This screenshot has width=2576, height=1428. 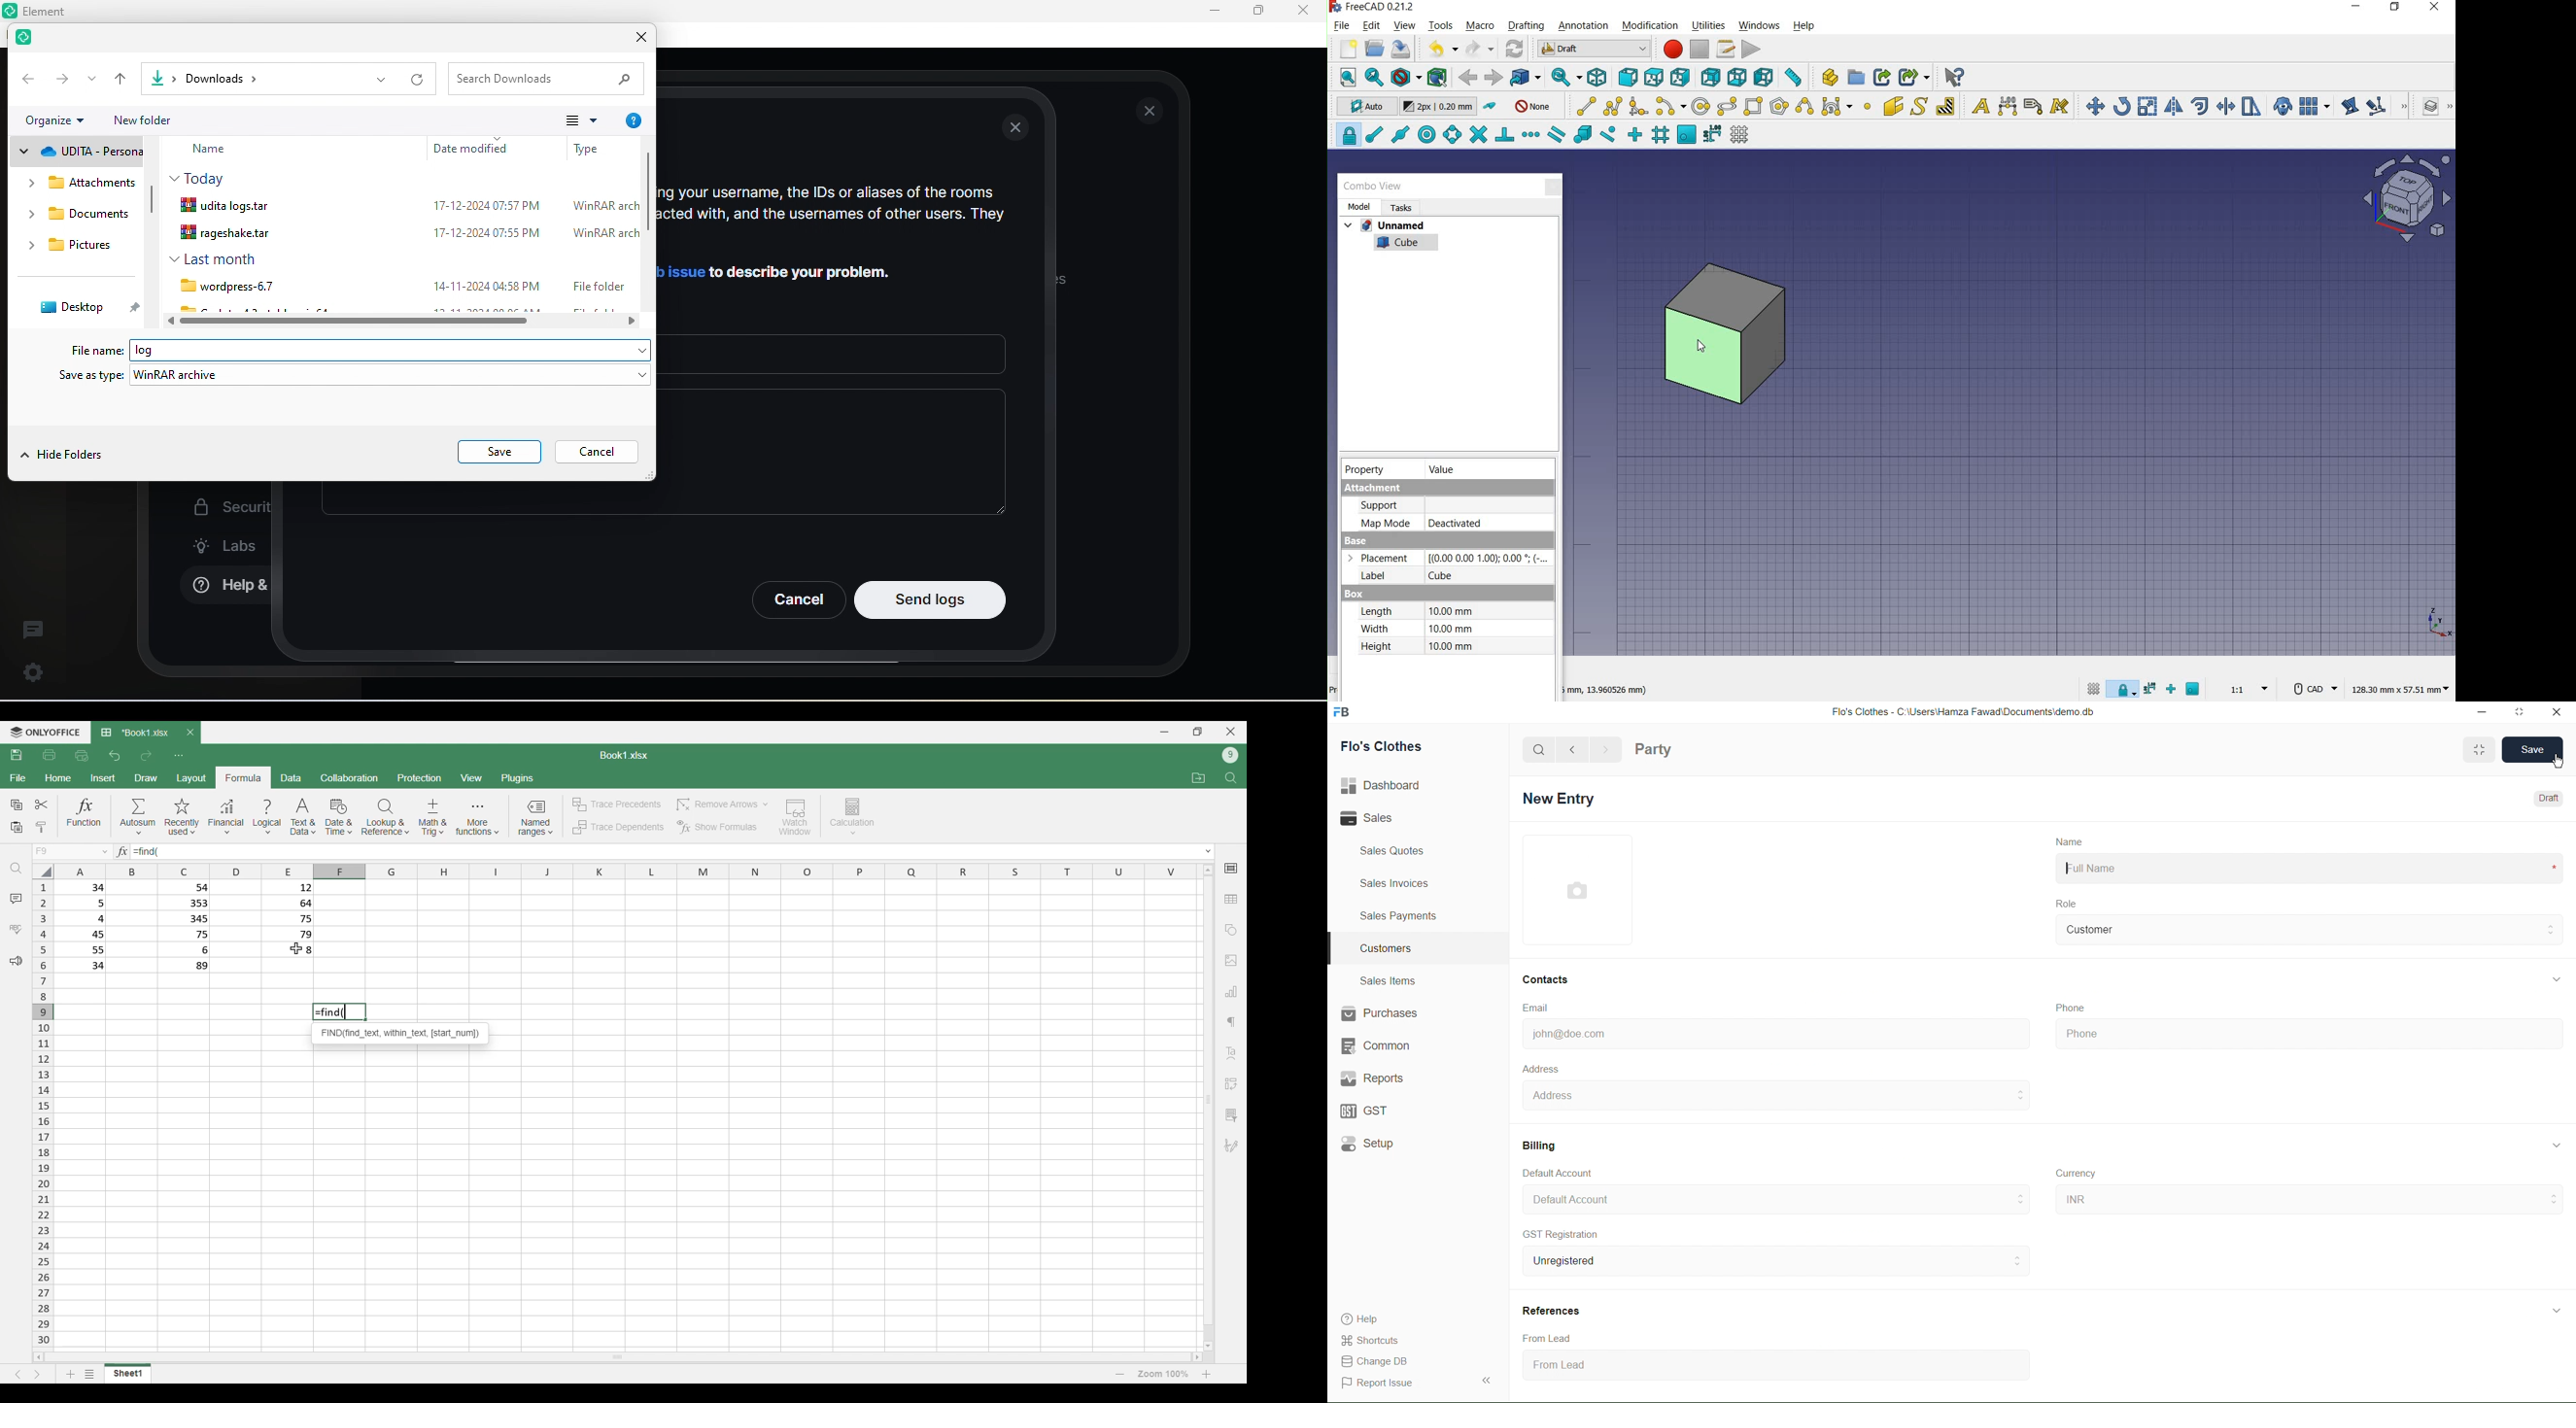 I want to click on annotation styles, so click(x=2061, y=108).